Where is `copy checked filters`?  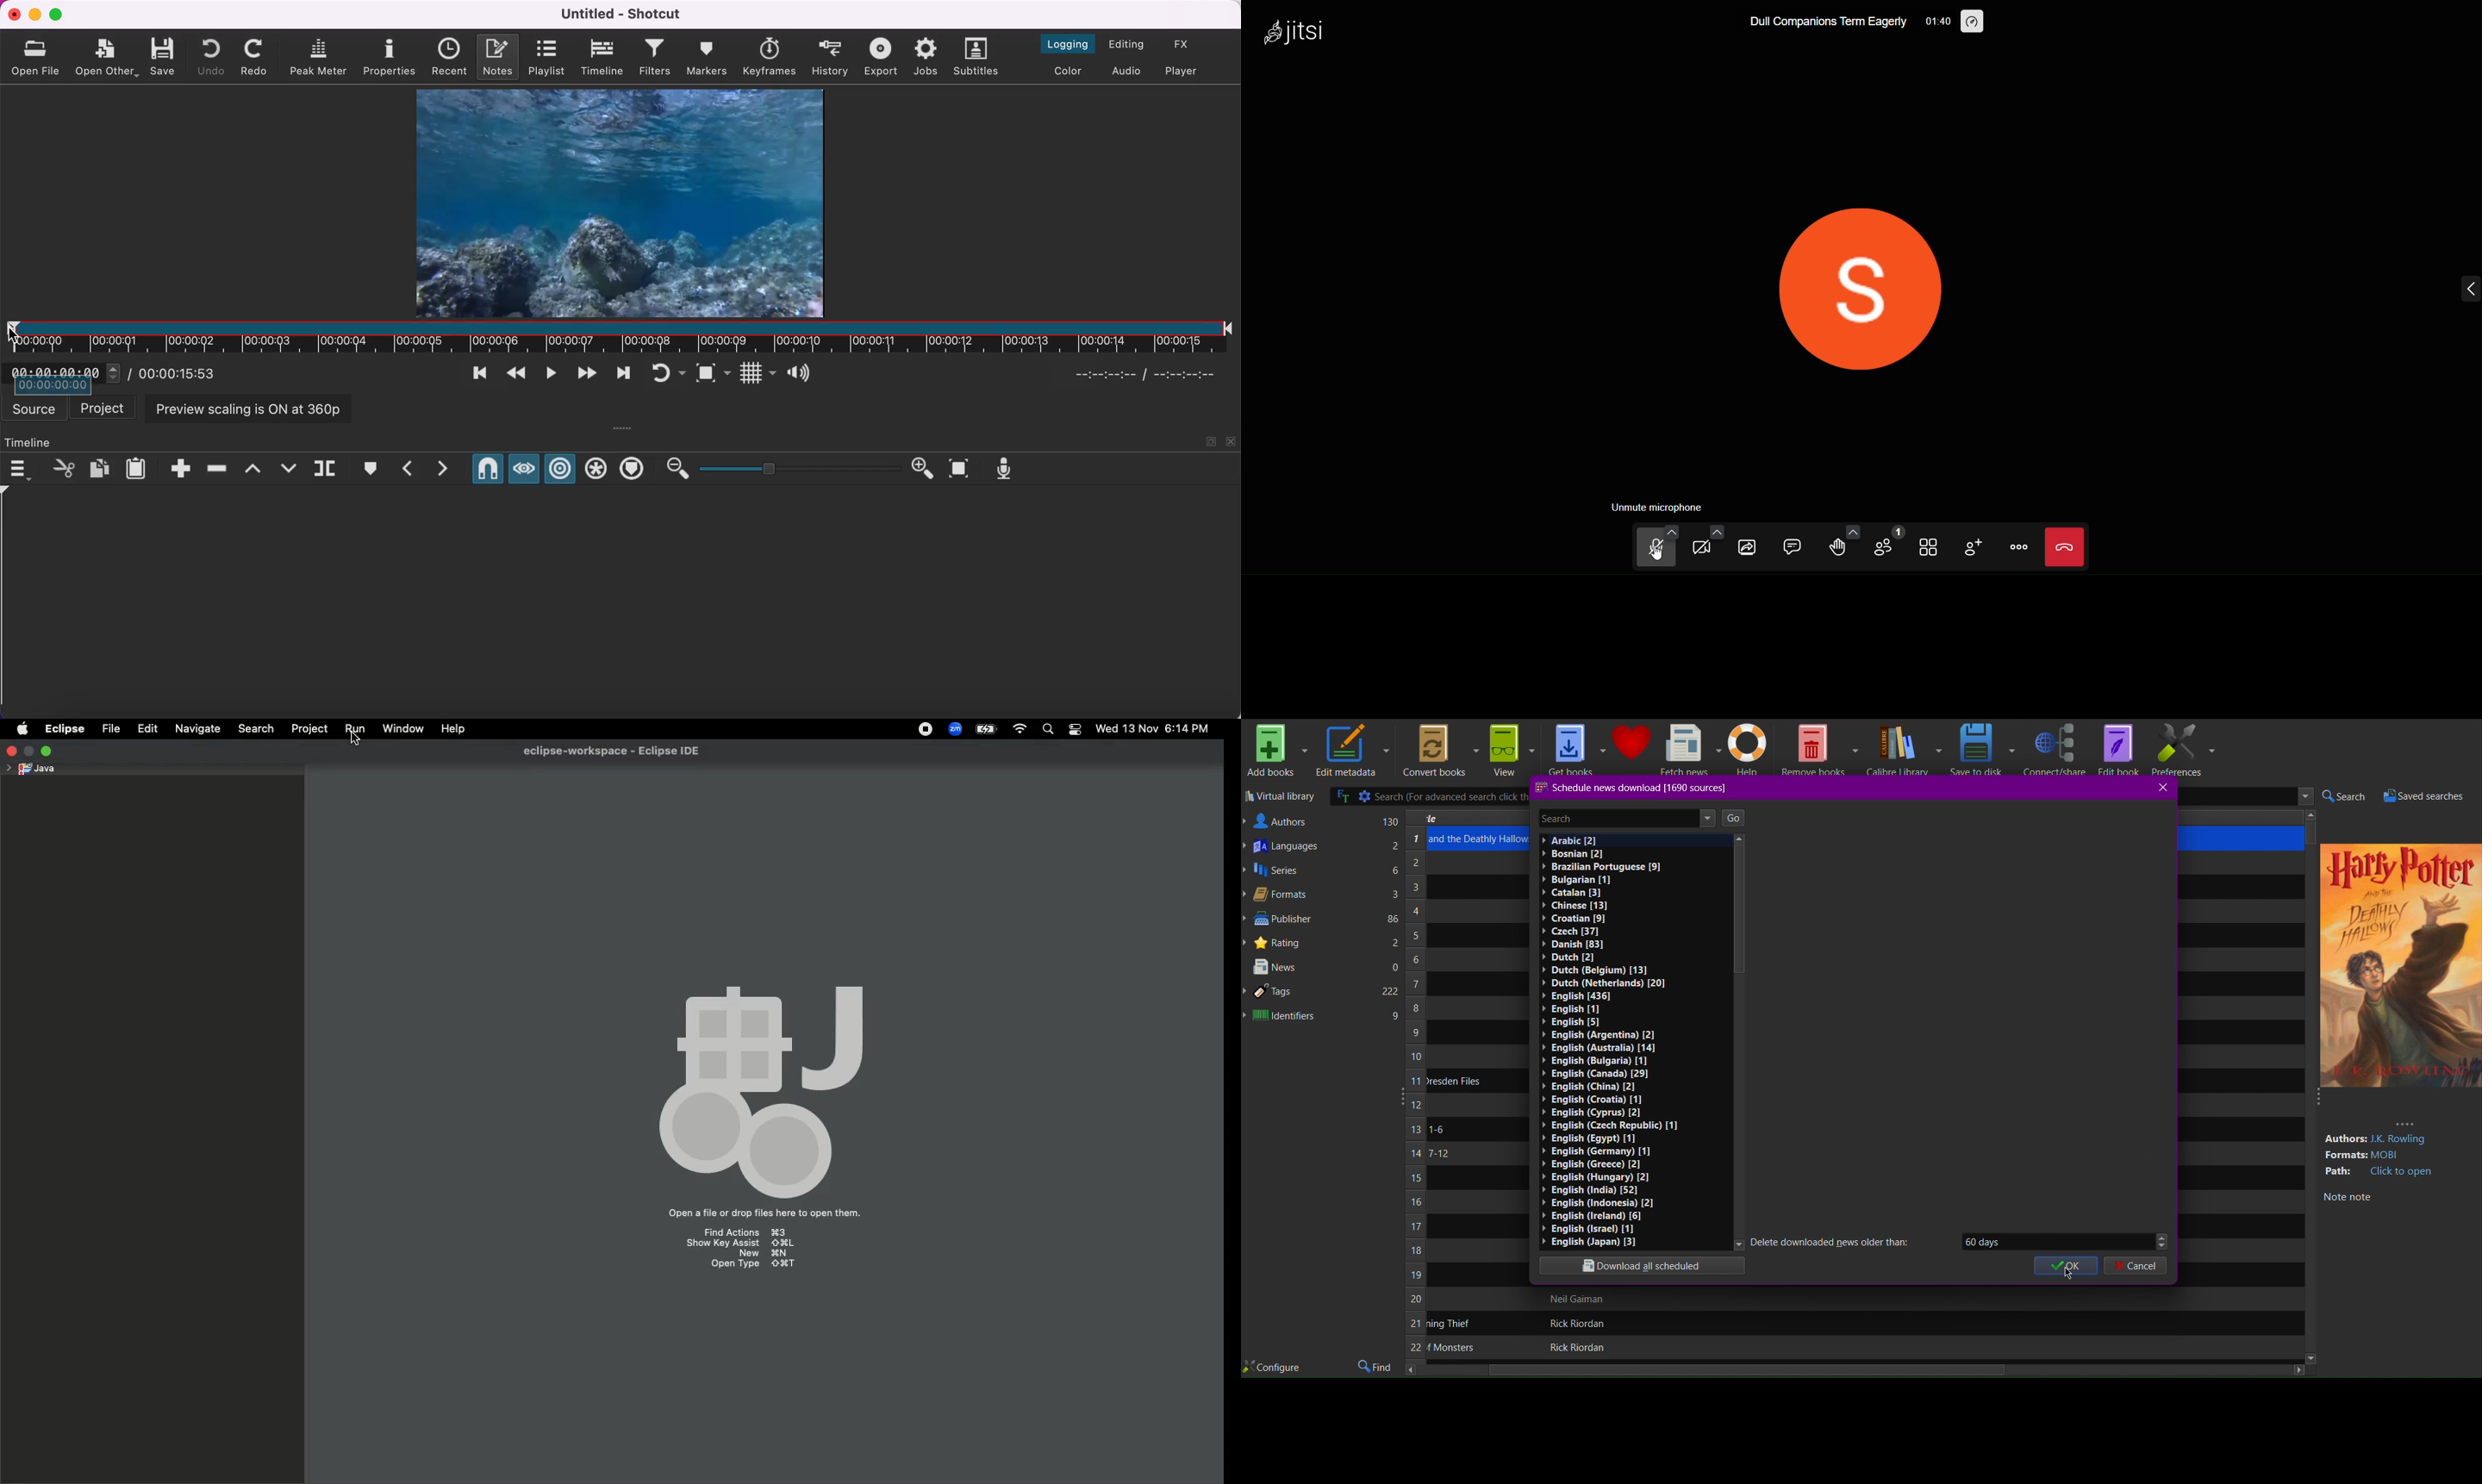
copy checked filters is located at coordinates (98, 468).